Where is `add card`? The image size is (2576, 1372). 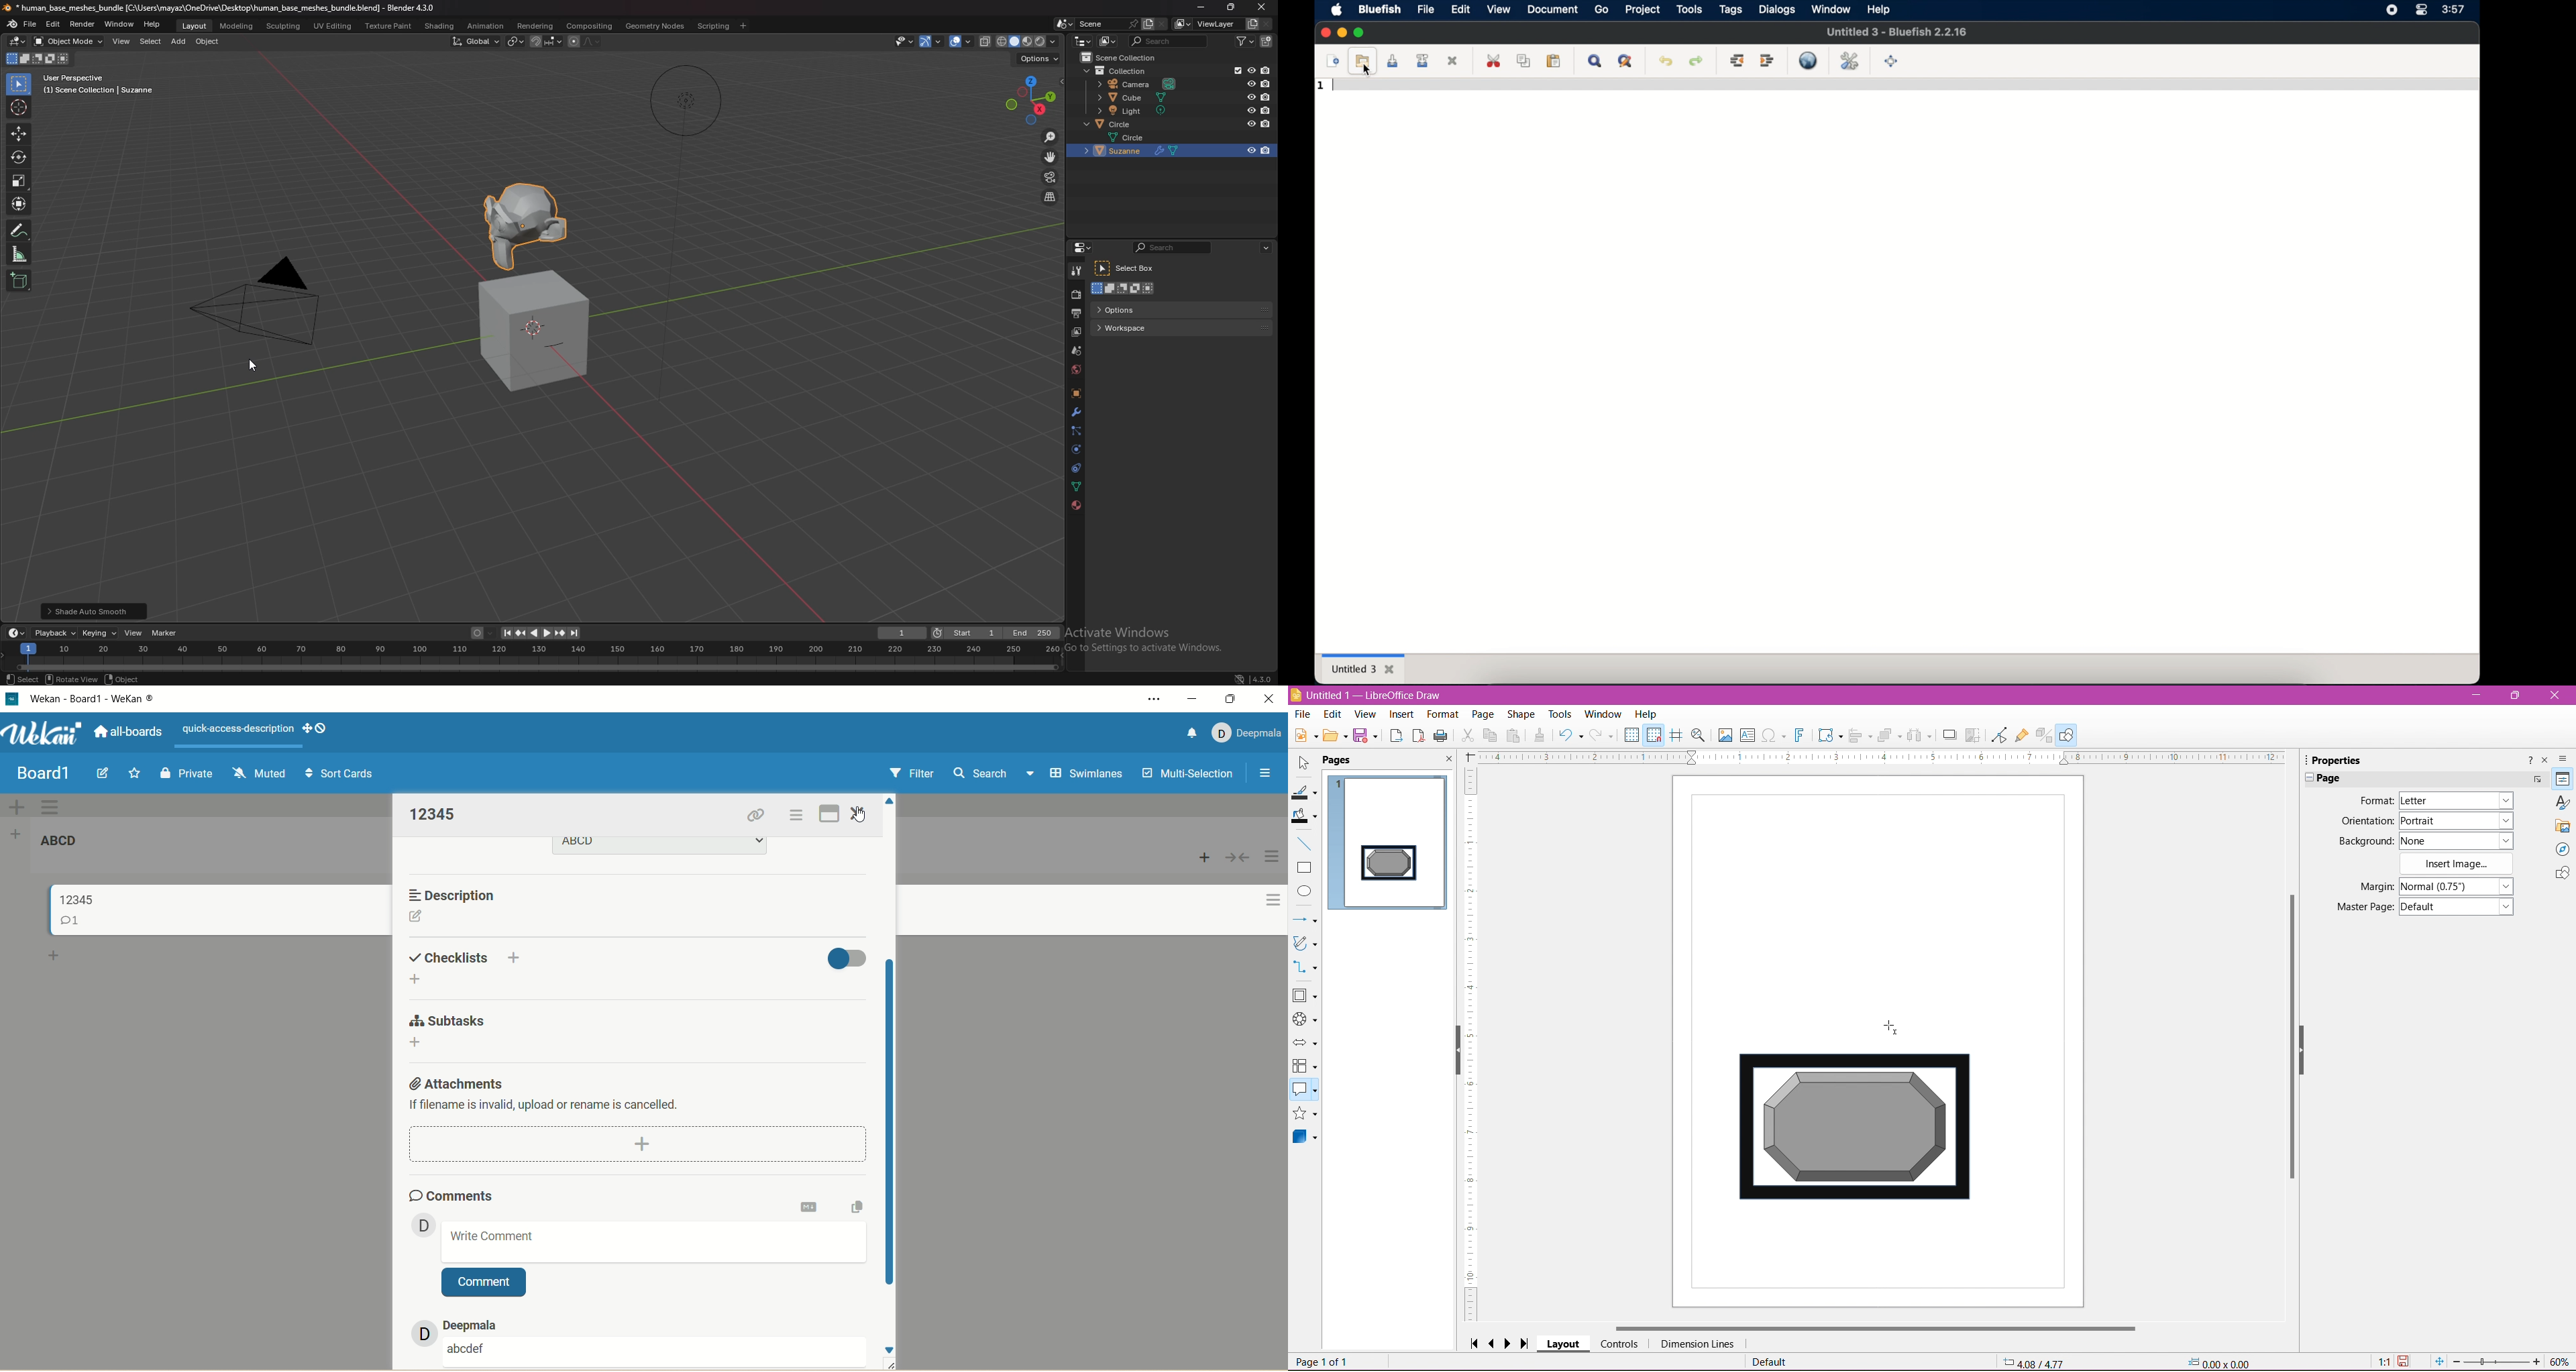
add card is located at coordinates (54, 956).